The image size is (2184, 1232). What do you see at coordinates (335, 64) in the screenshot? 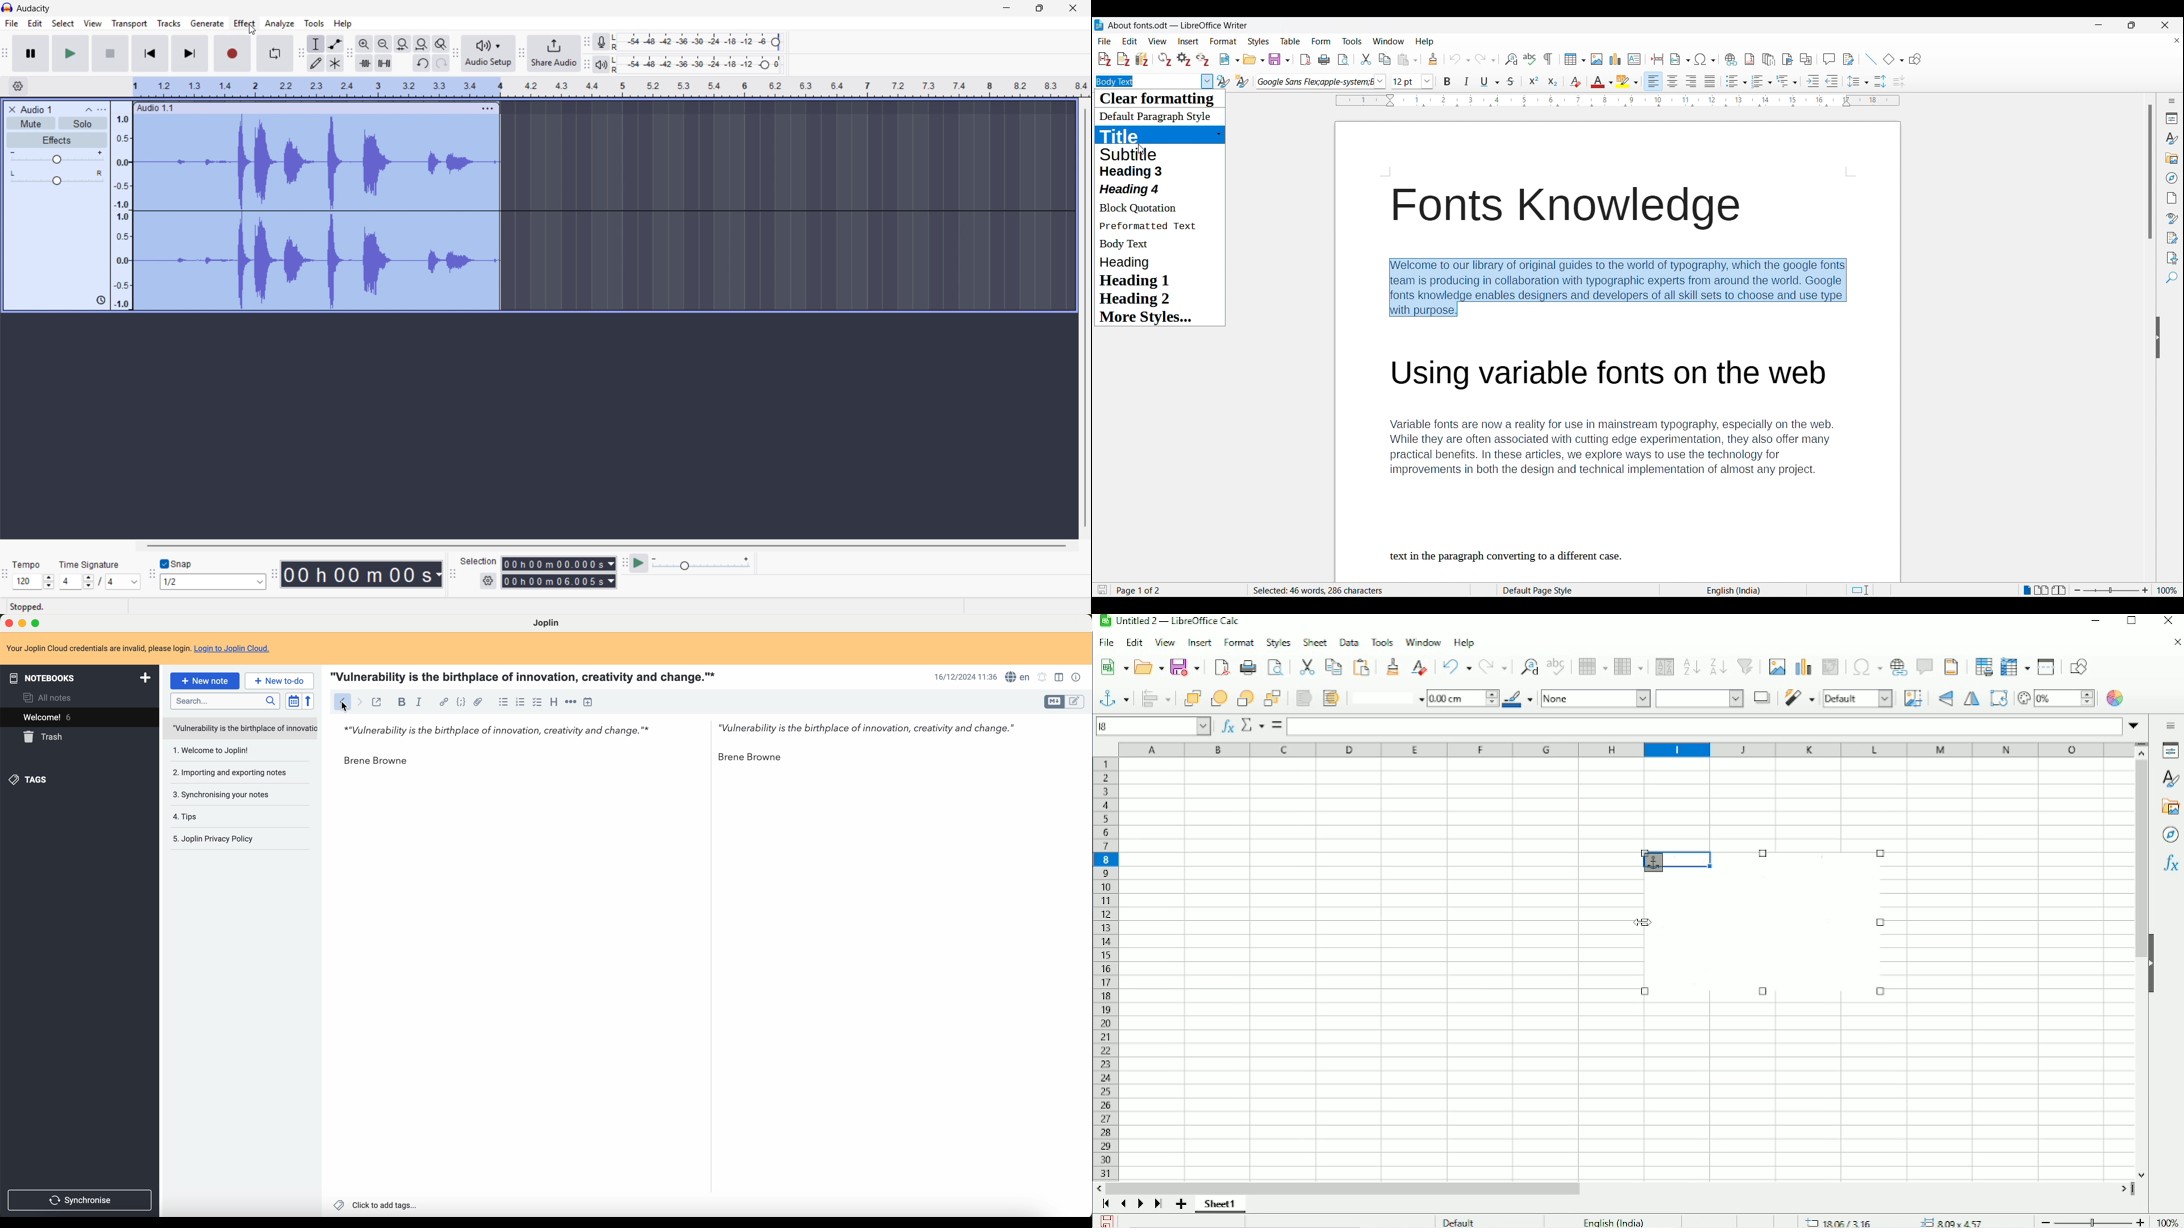
I see `Multi tool` at bounding box center [335, 64].